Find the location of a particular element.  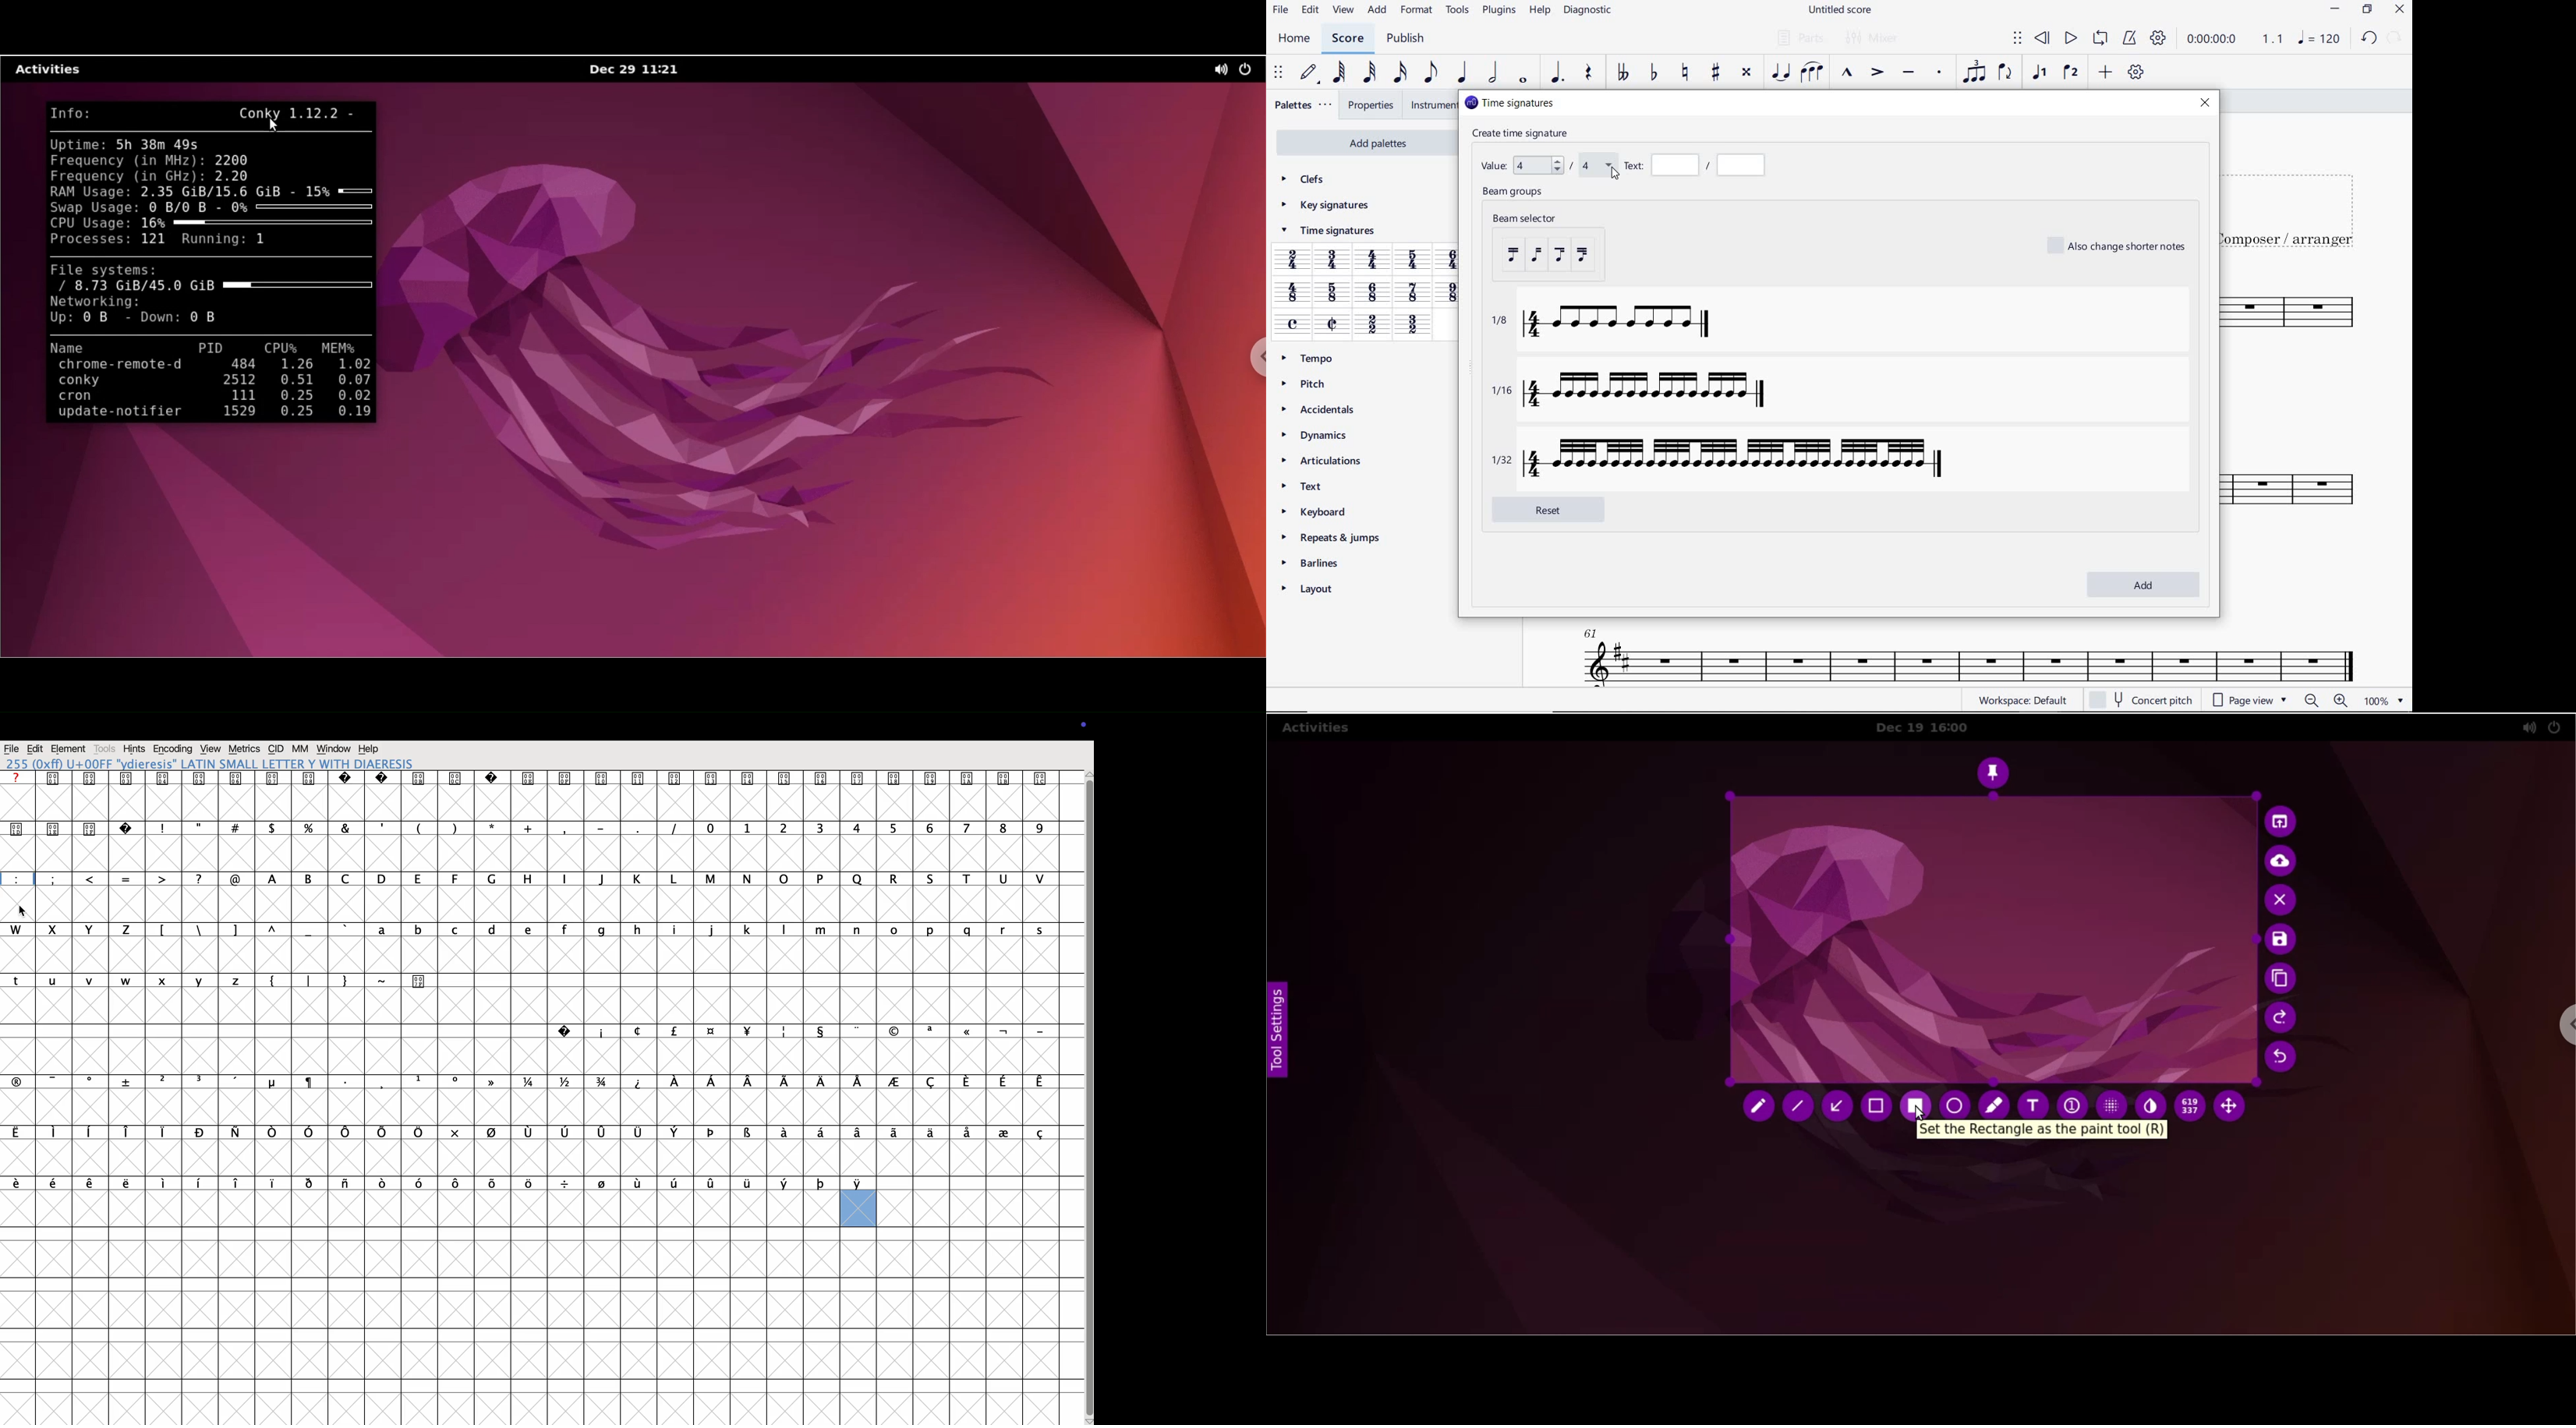

( is located at coordinates (418, 846).